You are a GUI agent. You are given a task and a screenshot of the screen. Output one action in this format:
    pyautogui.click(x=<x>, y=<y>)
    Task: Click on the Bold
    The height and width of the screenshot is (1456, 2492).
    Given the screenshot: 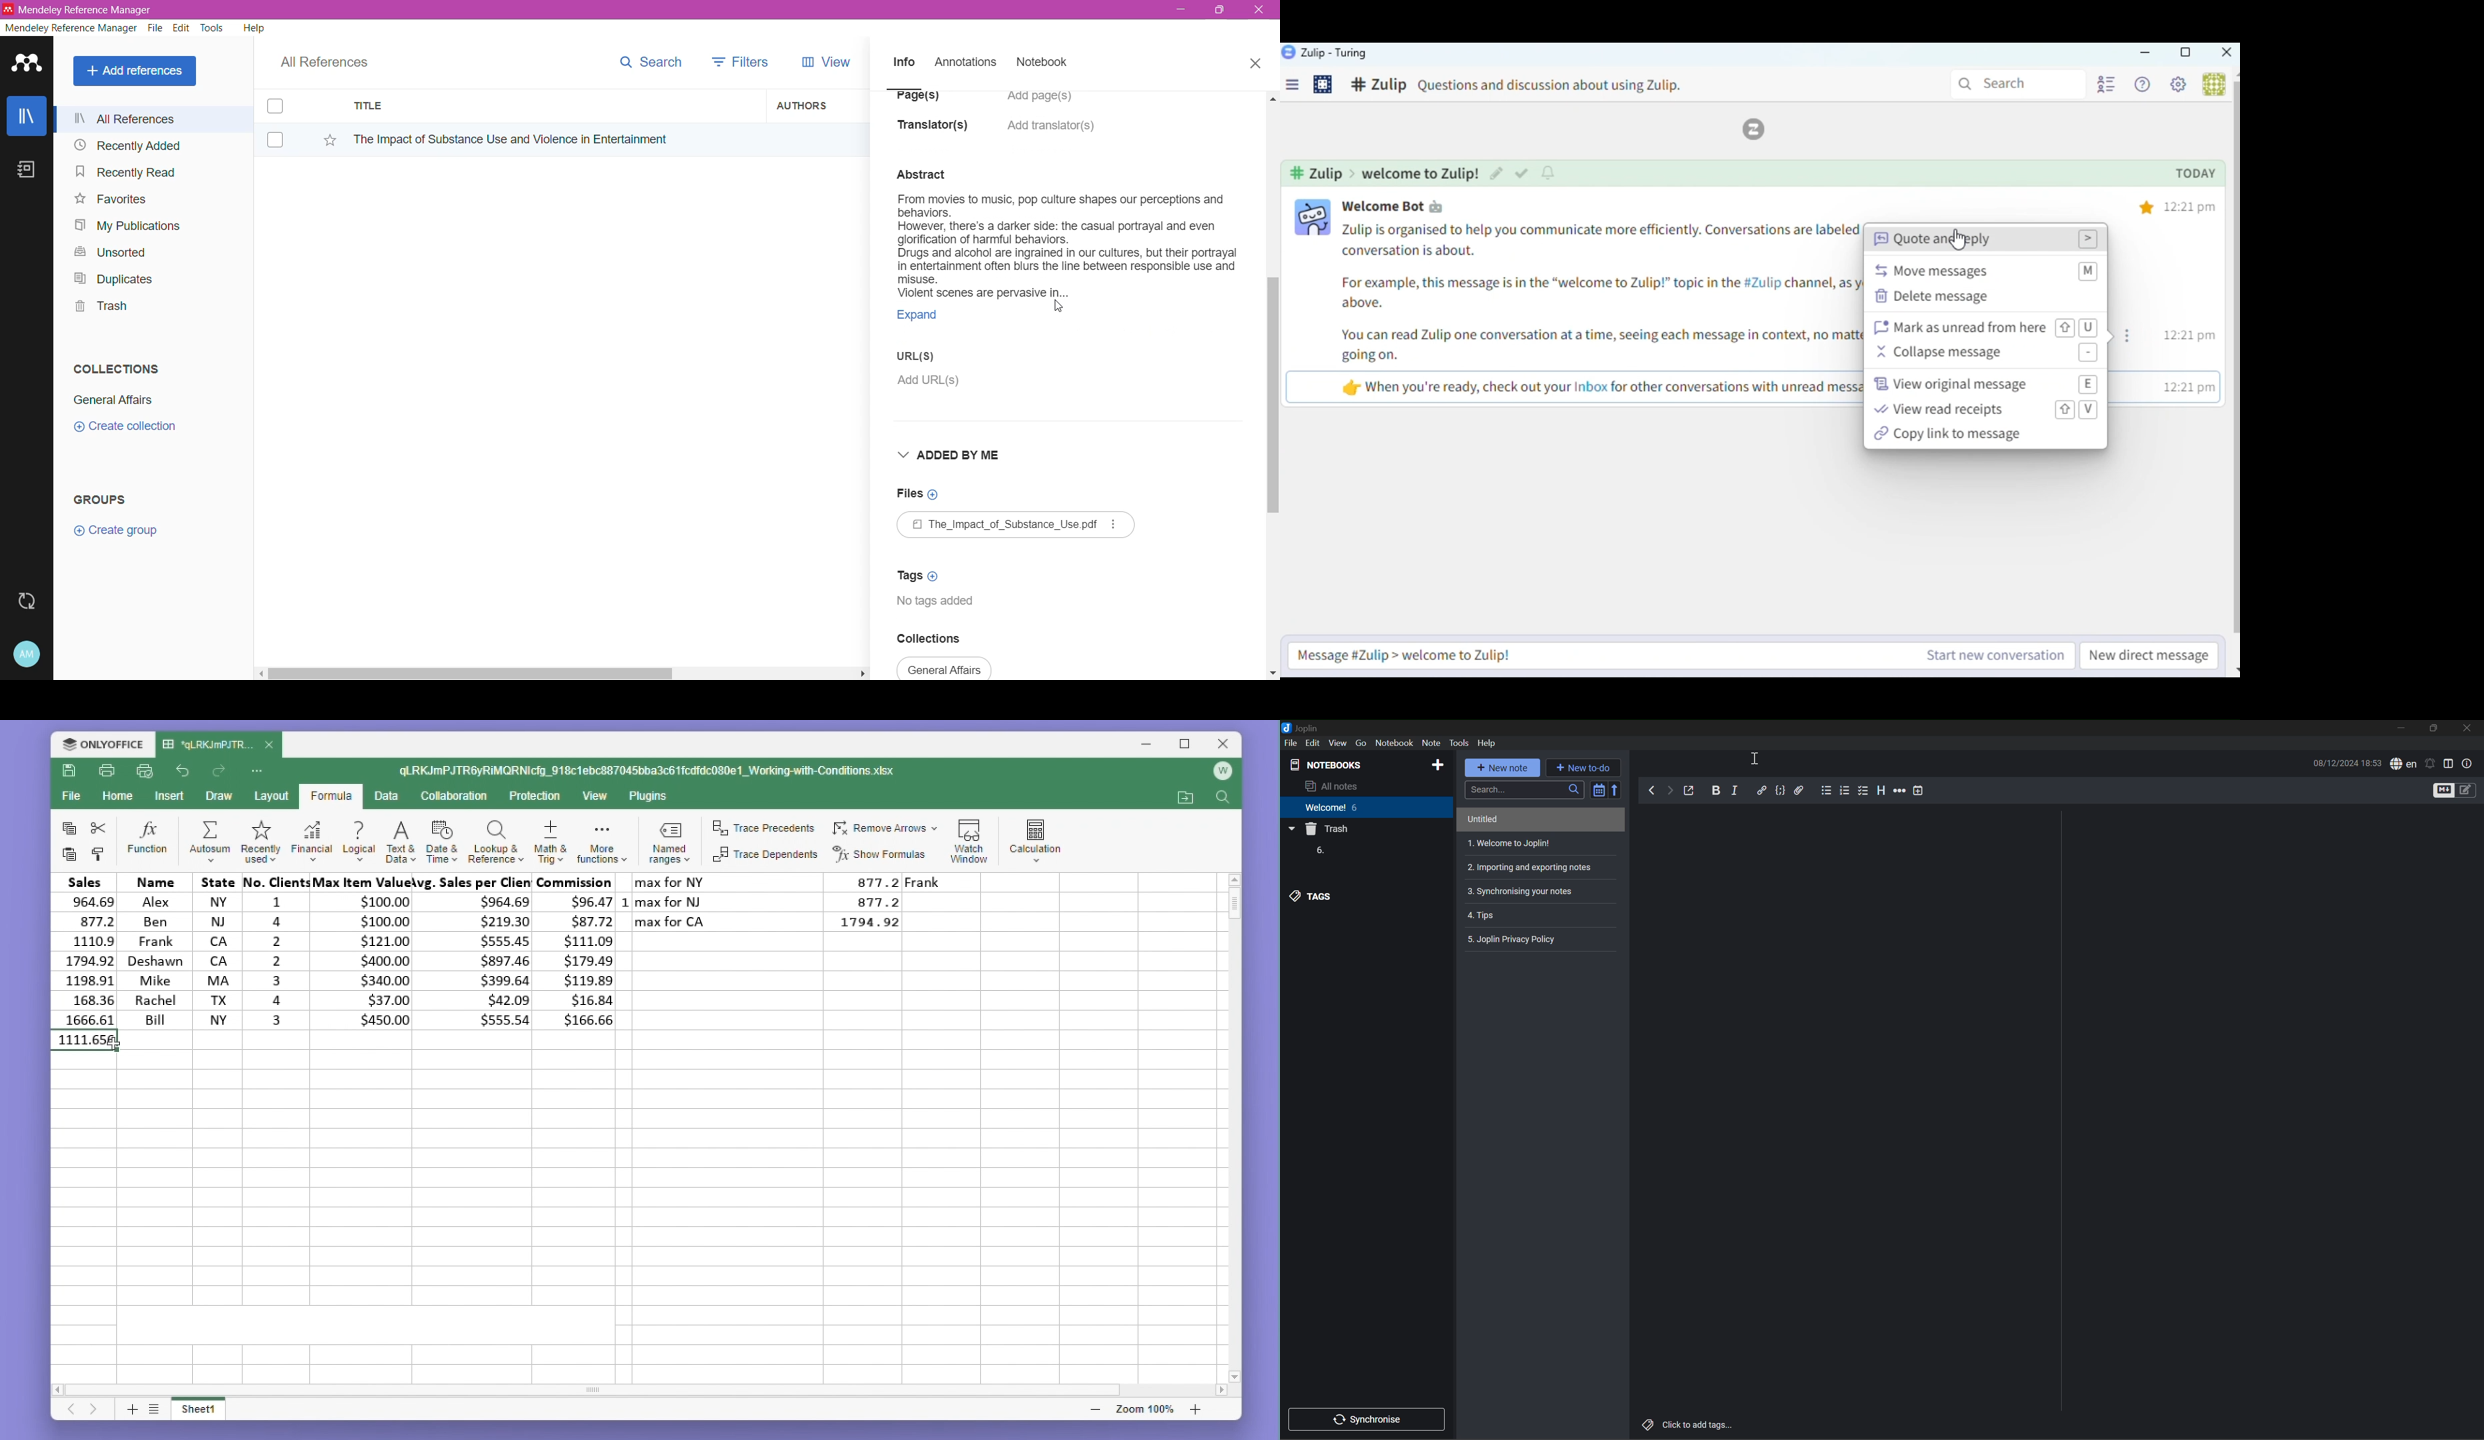 What is the action you would take?
    pyautogui.click(x=1716, y=790)
    